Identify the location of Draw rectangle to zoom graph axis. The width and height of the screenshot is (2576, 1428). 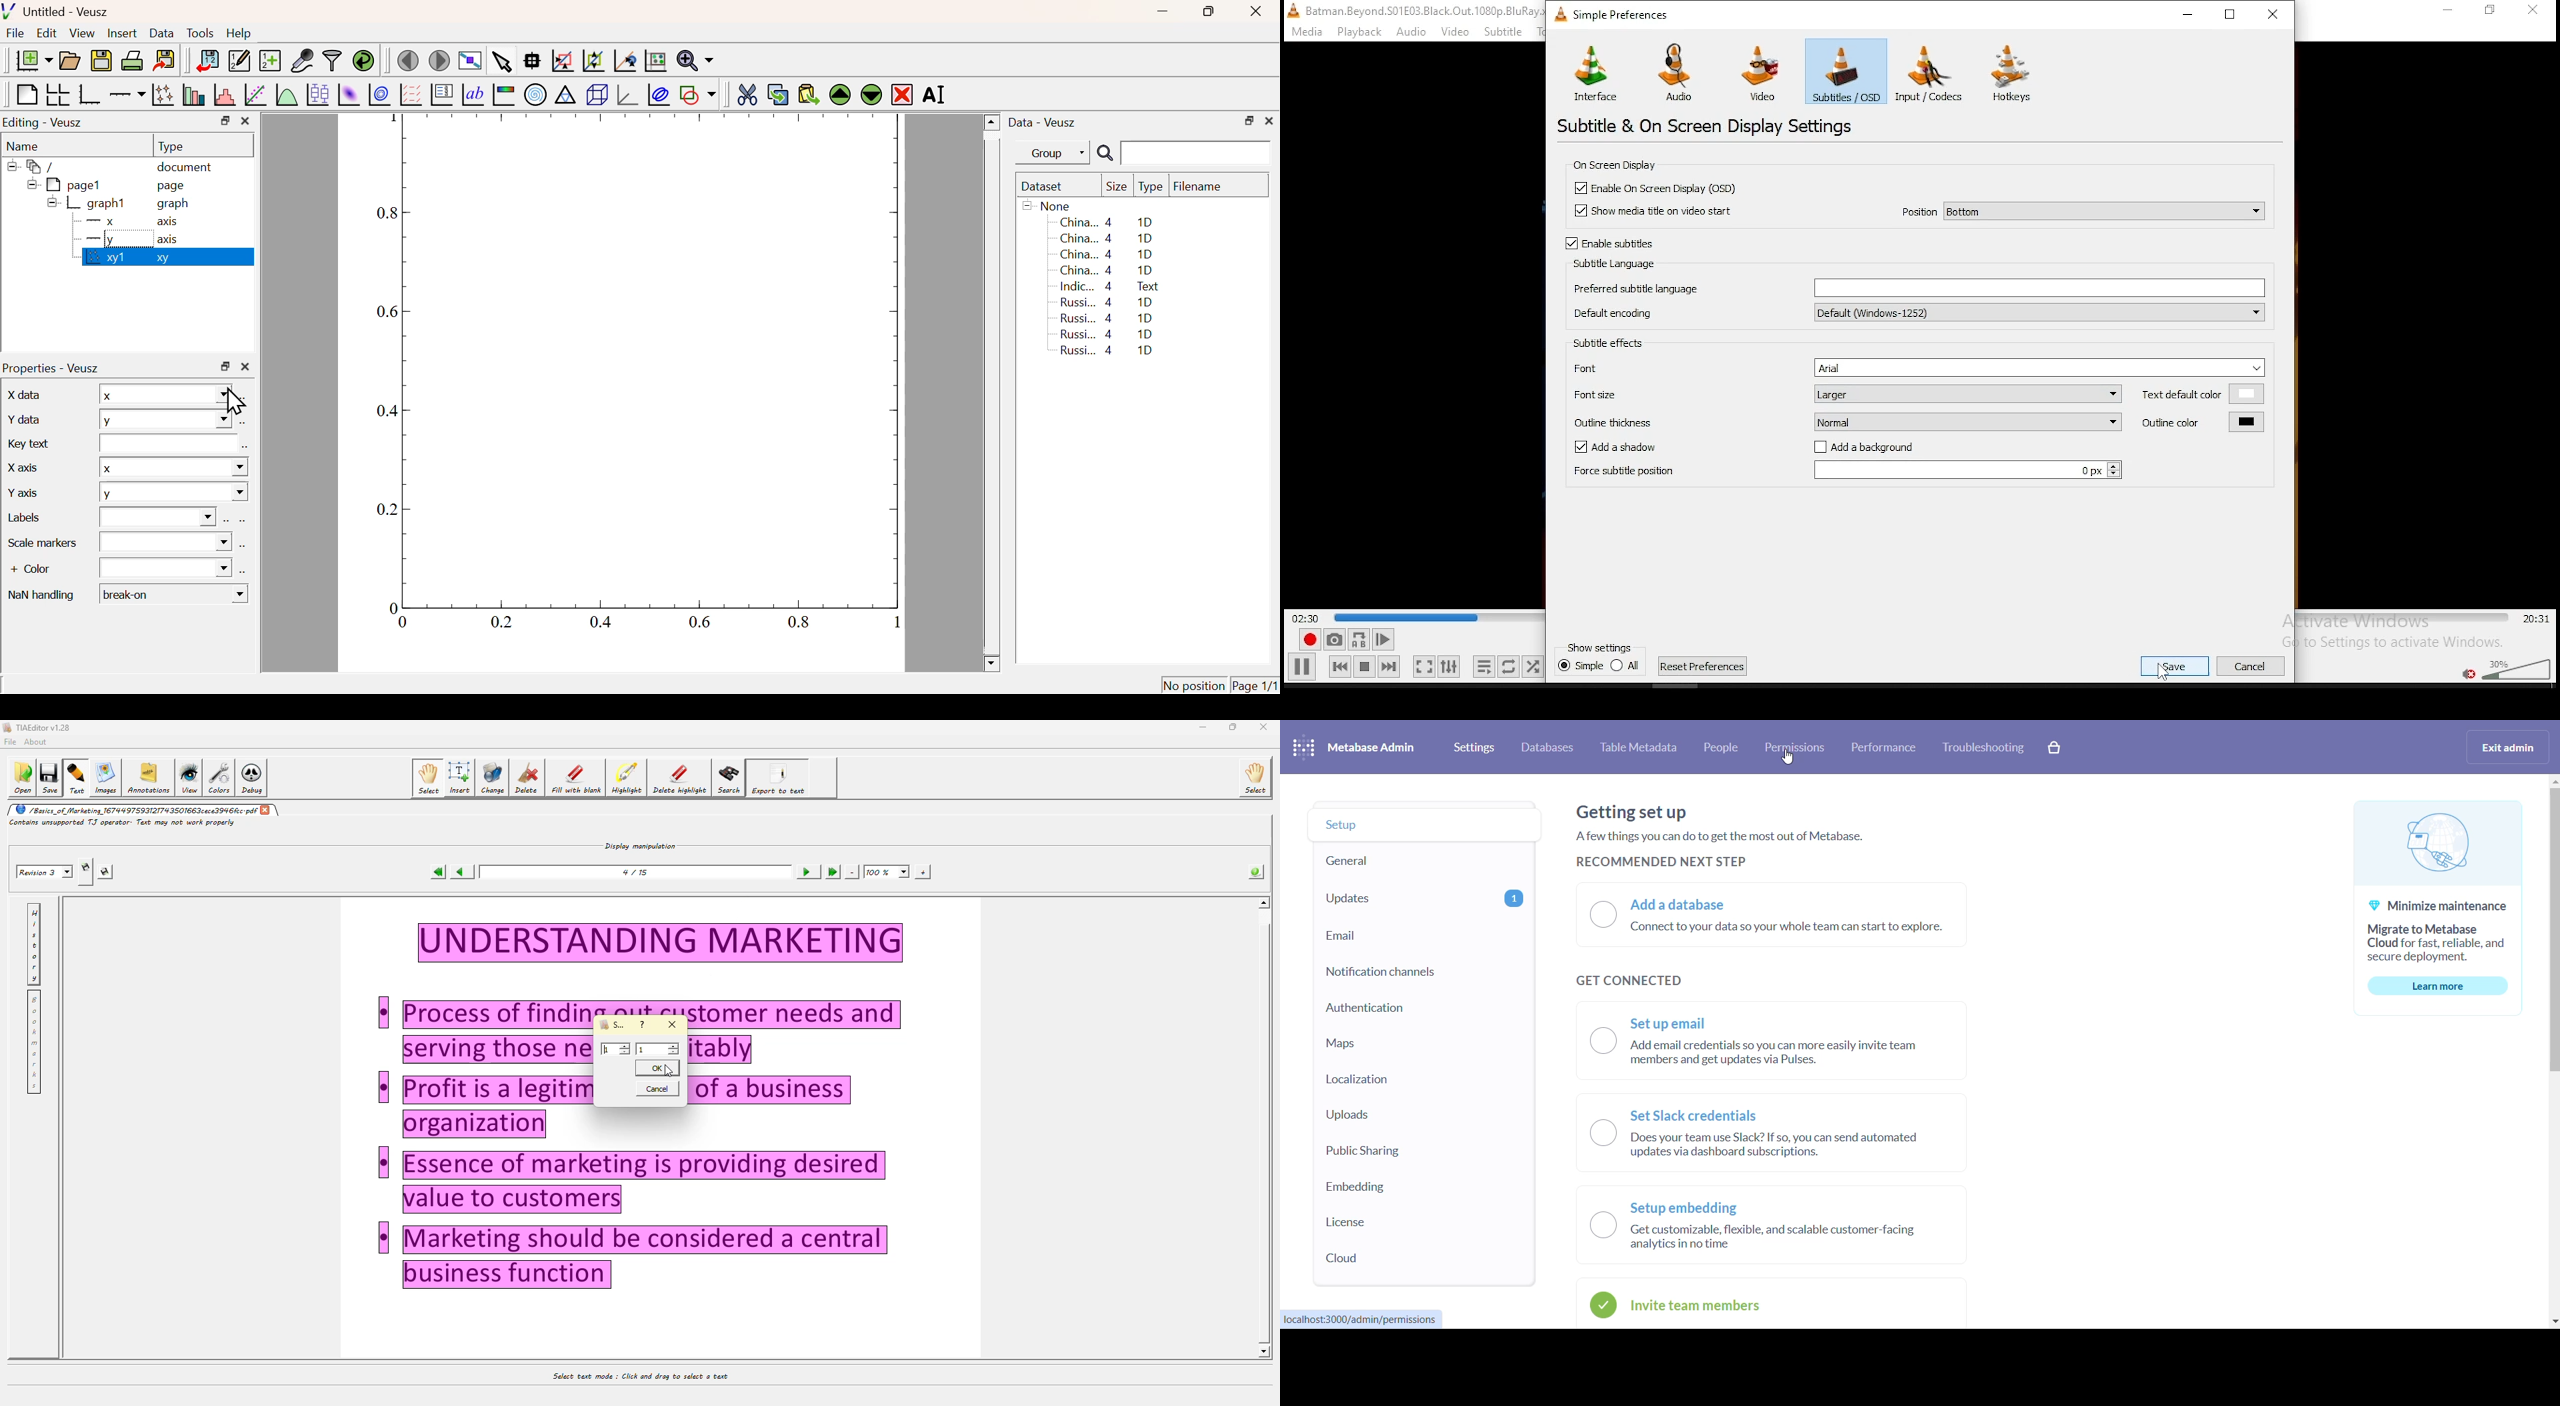
(561, 61).